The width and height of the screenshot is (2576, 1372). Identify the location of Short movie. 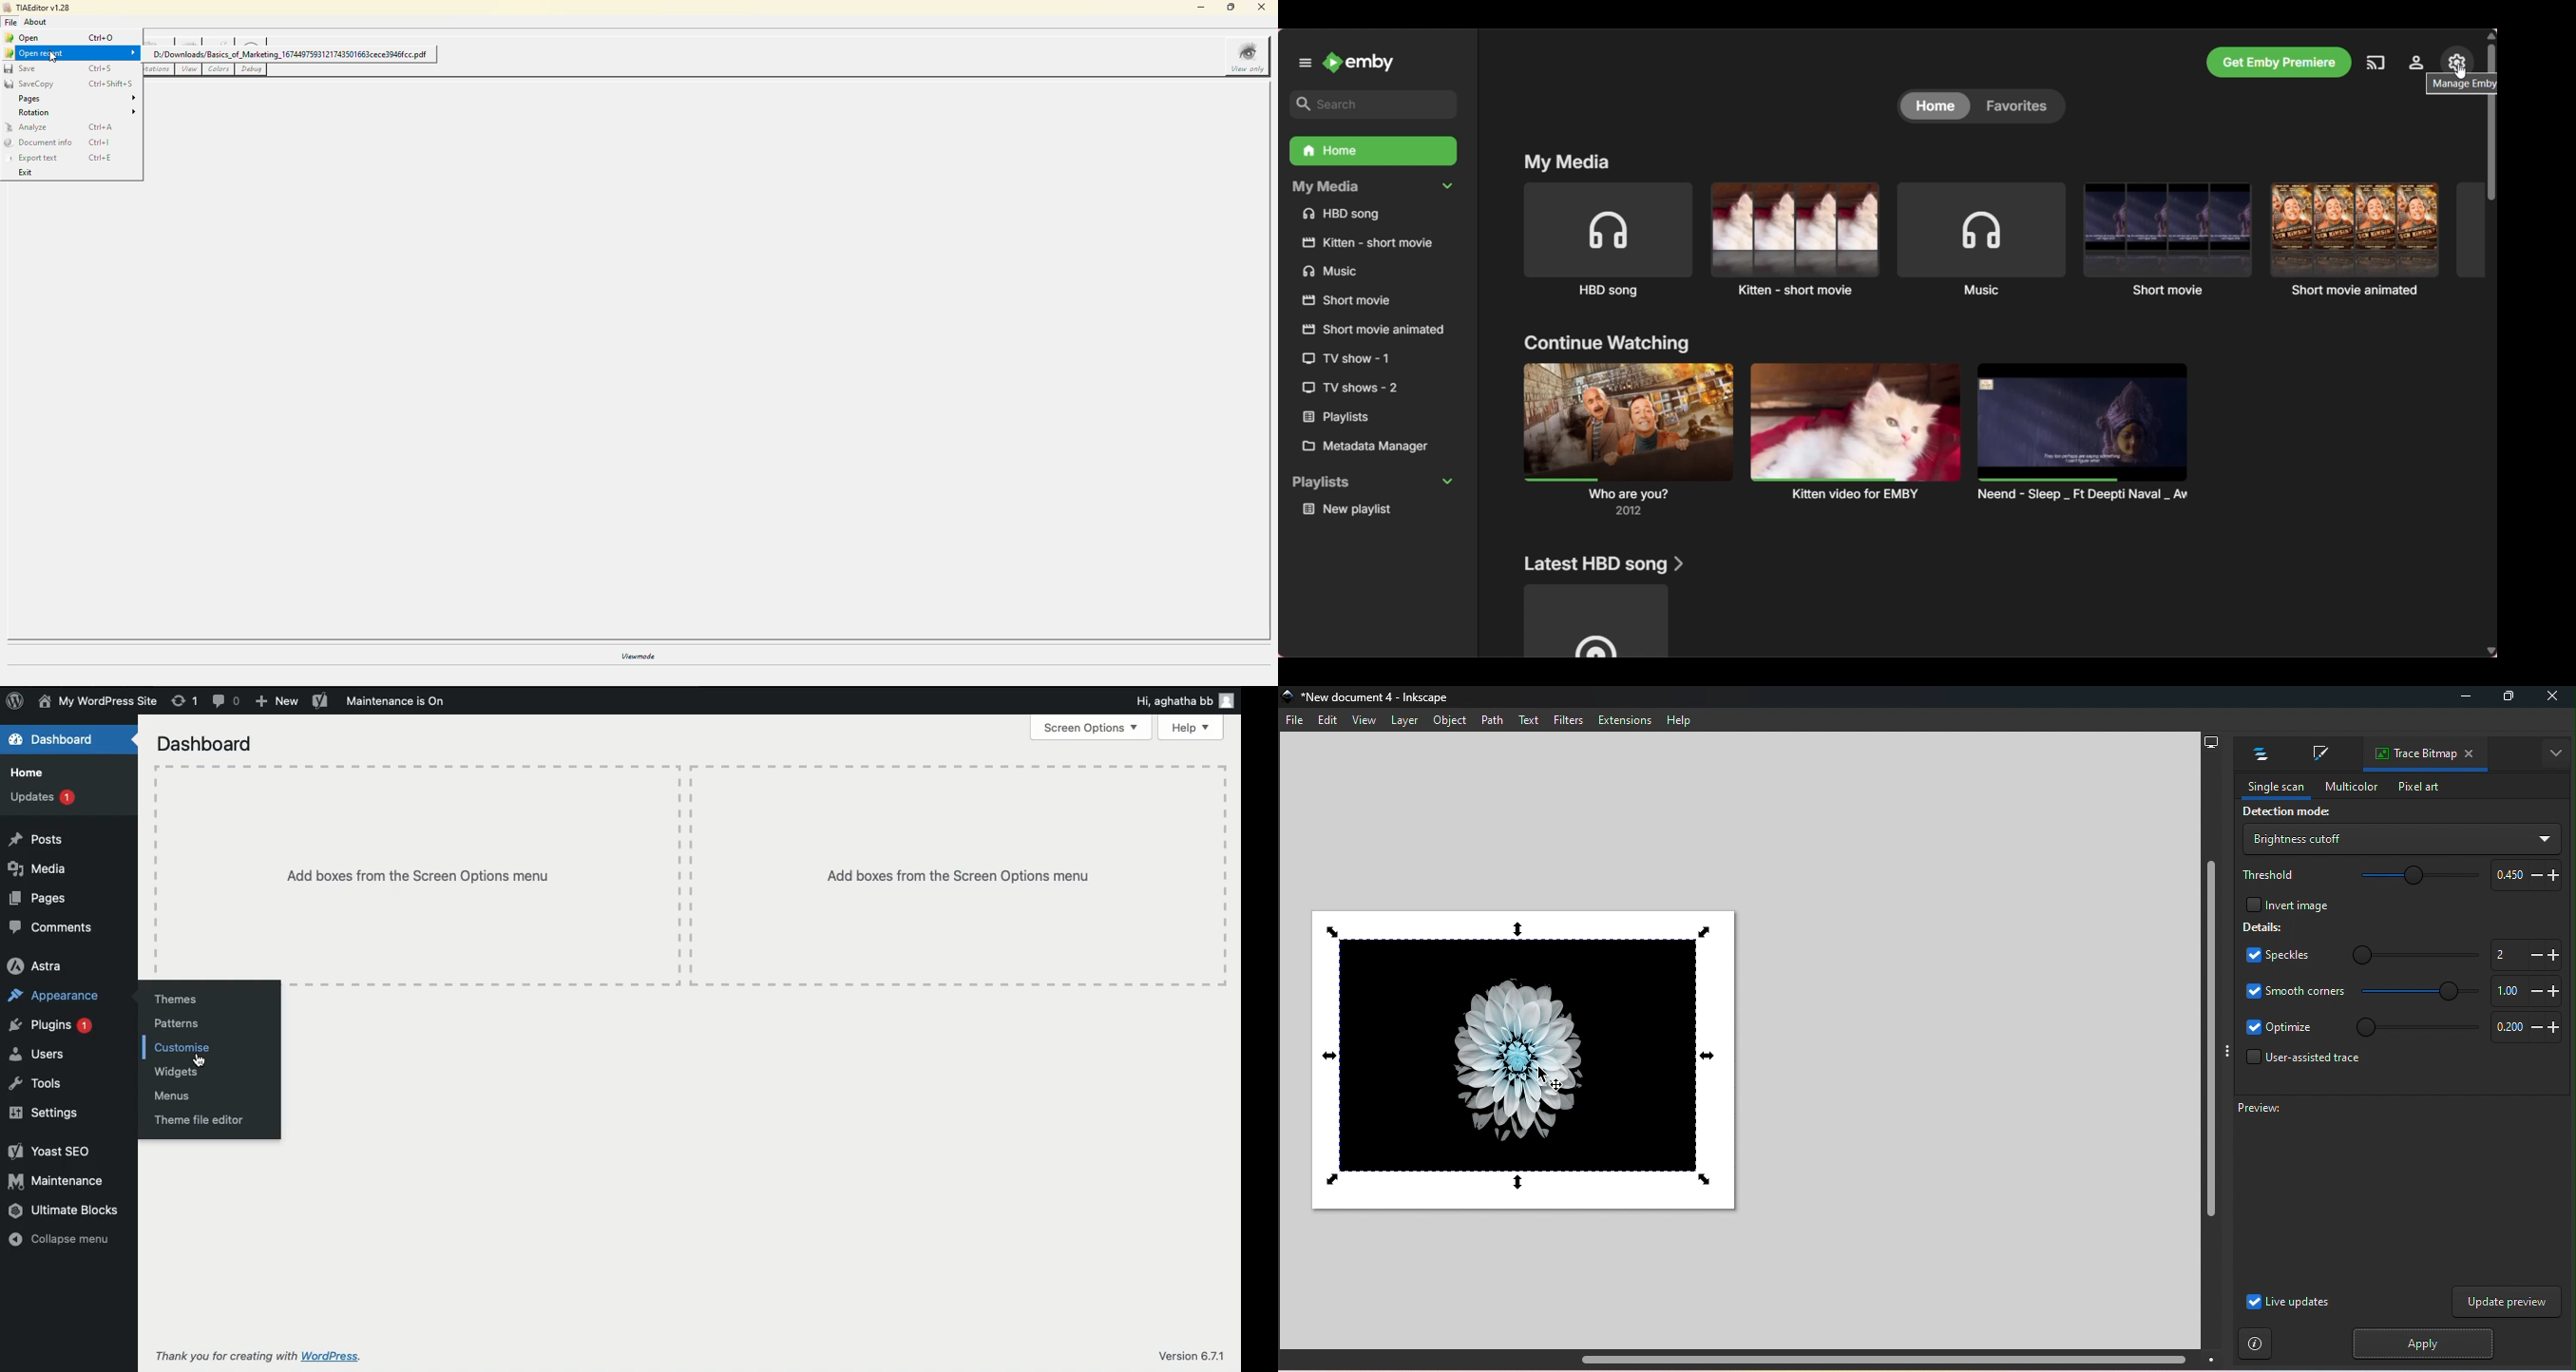
(1374, 242).